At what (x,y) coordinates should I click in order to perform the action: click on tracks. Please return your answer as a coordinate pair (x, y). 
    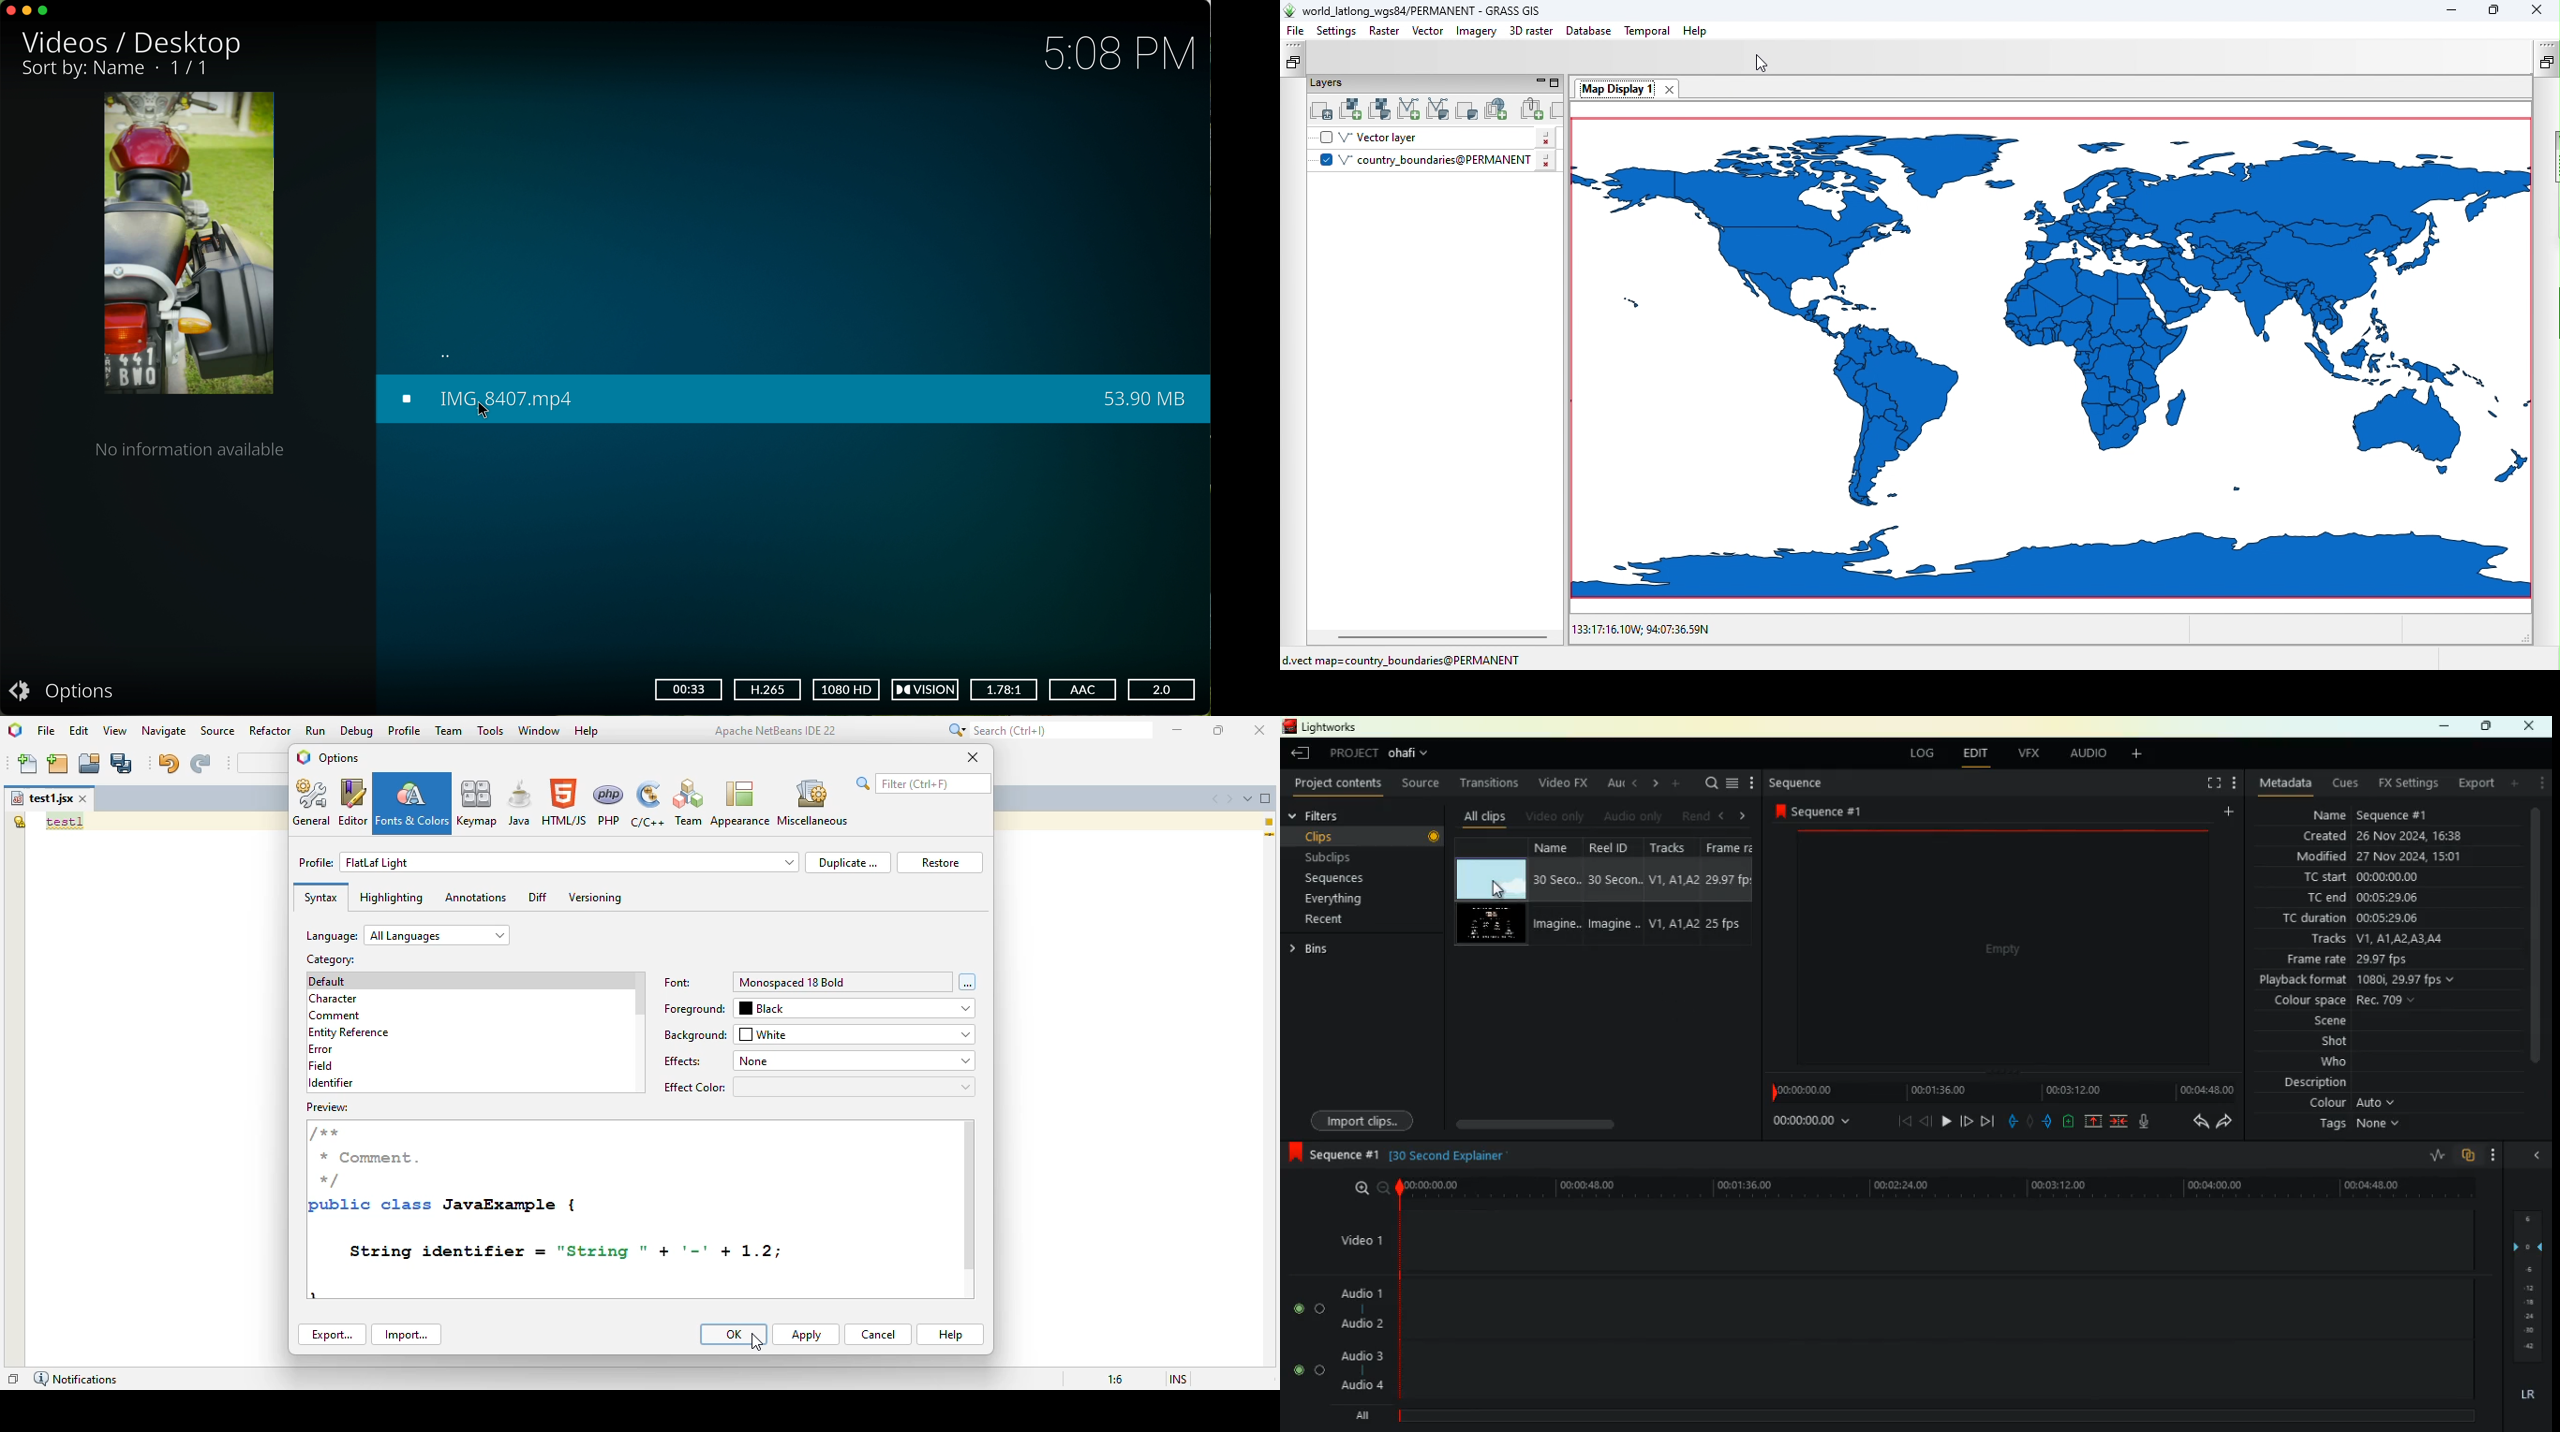
    Looking at the image, I should click on (1676, 890).